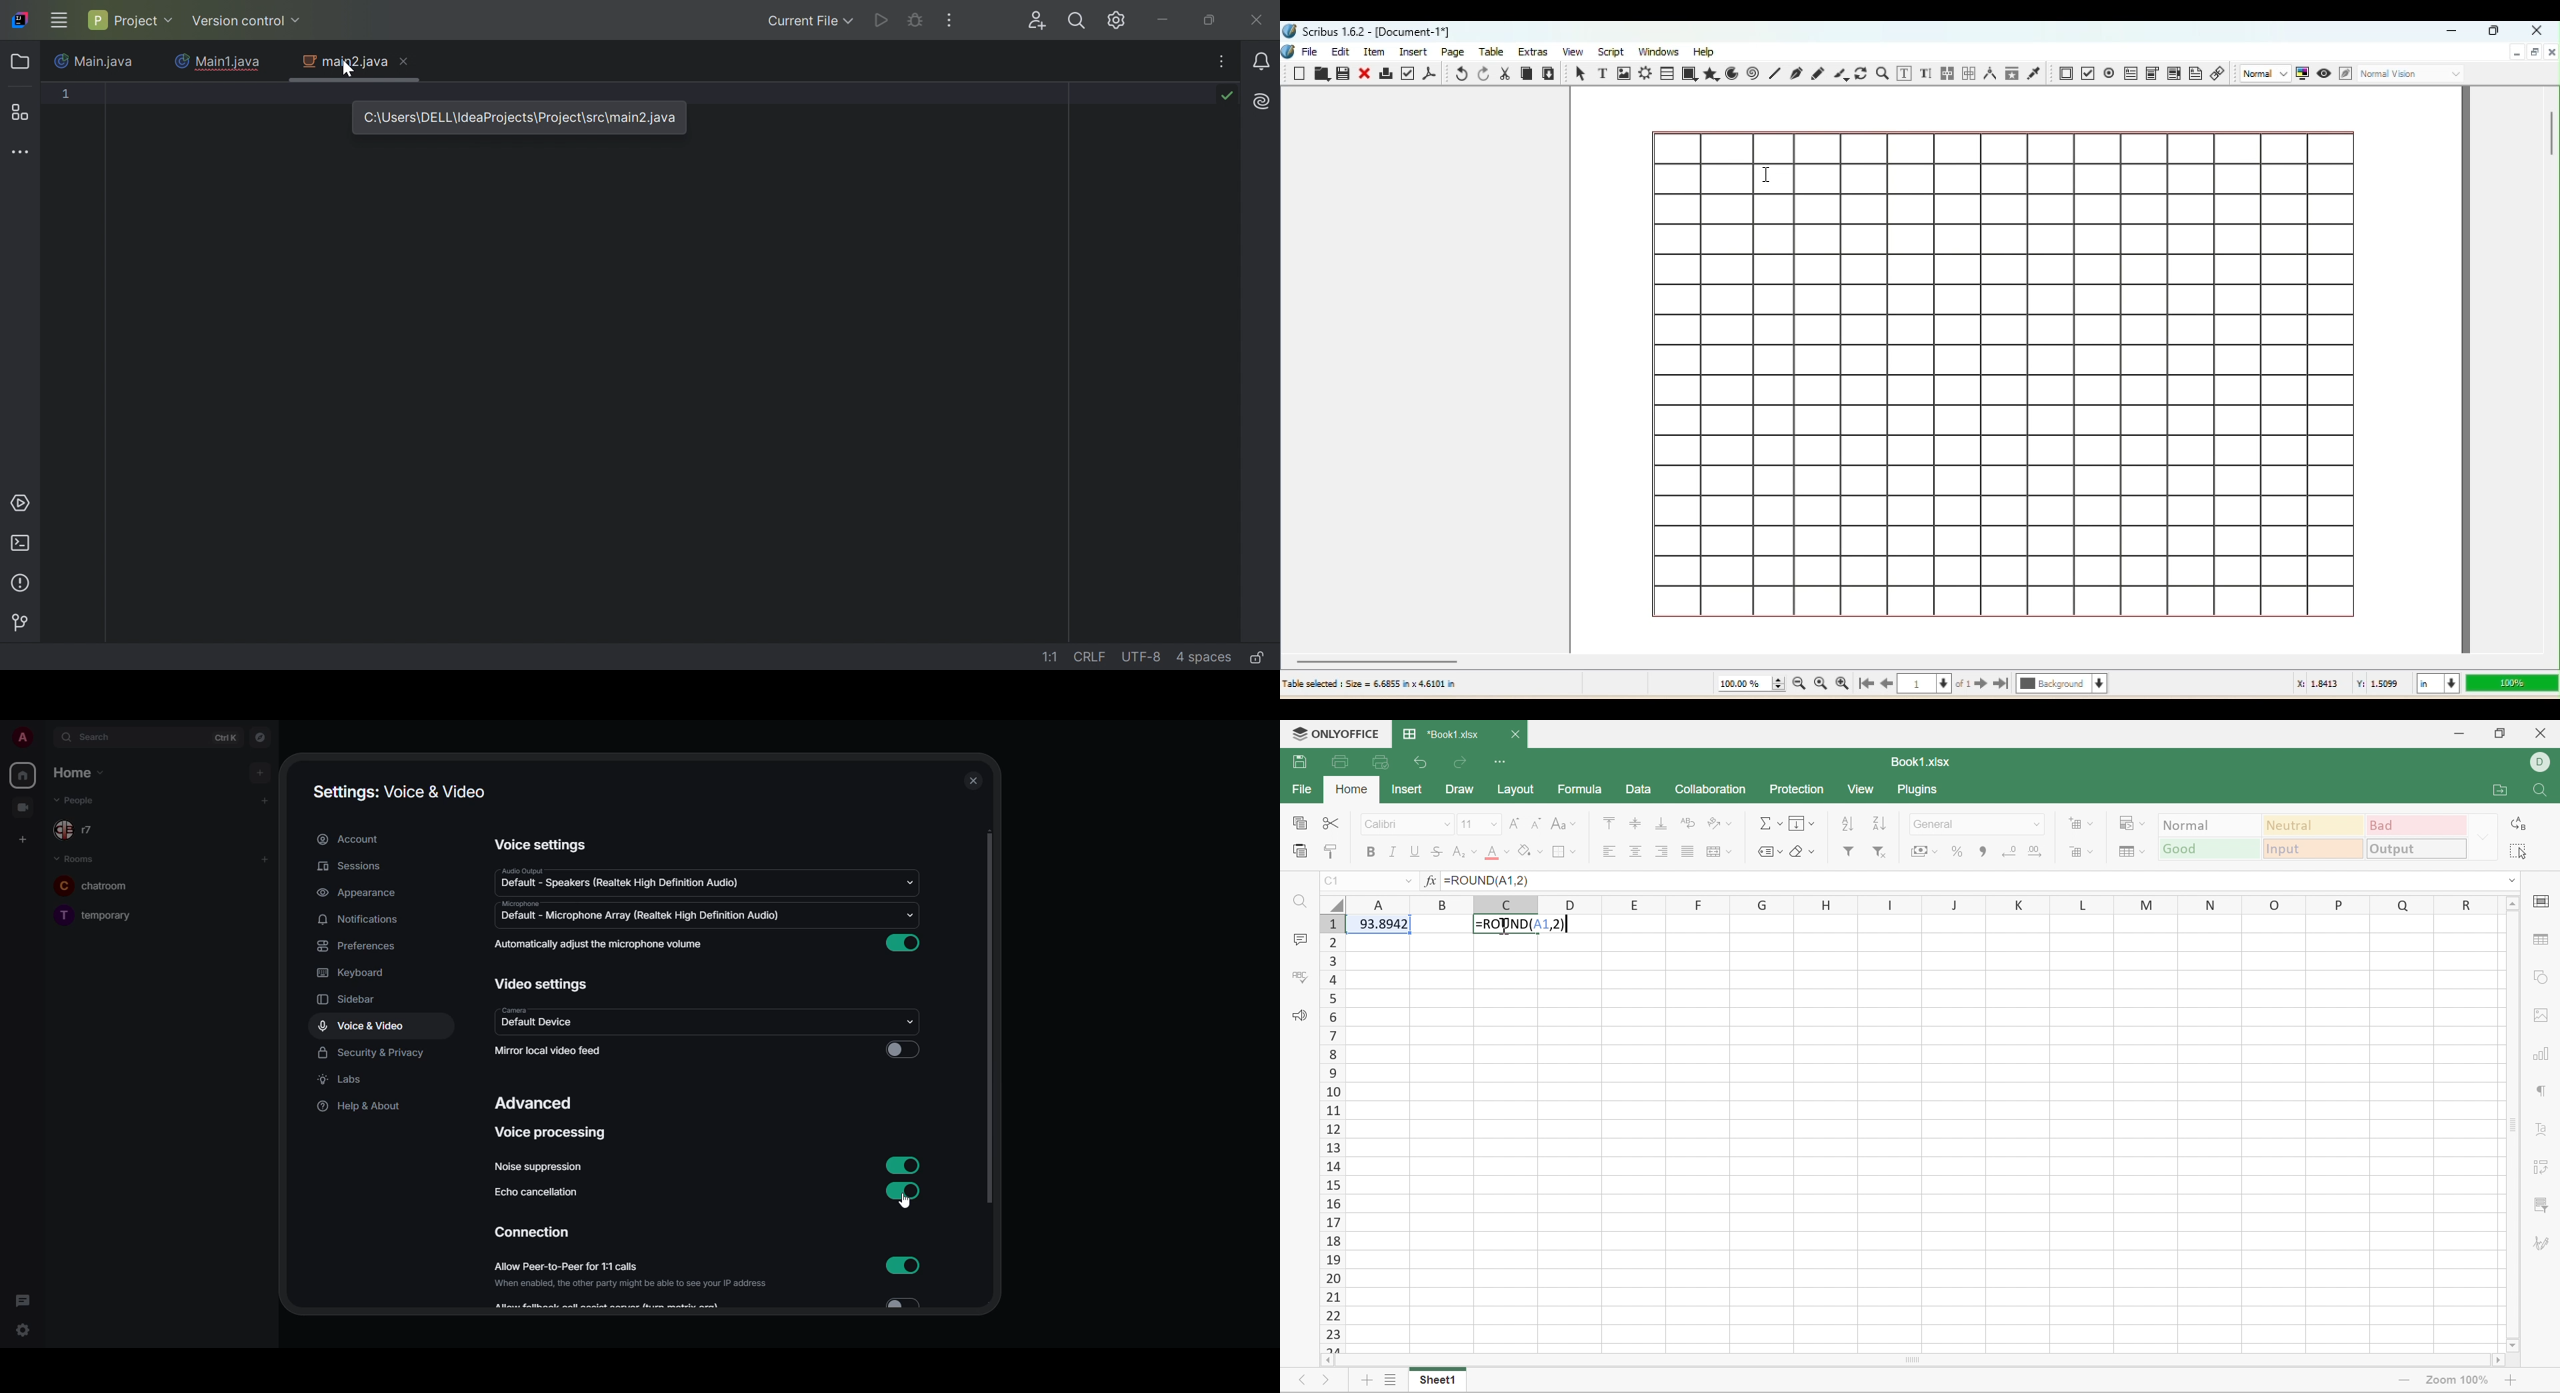  What do you see at coordinates (2483, 837) in the screenshot?
I see `Drop Down` at bounding box center [2483, 837].